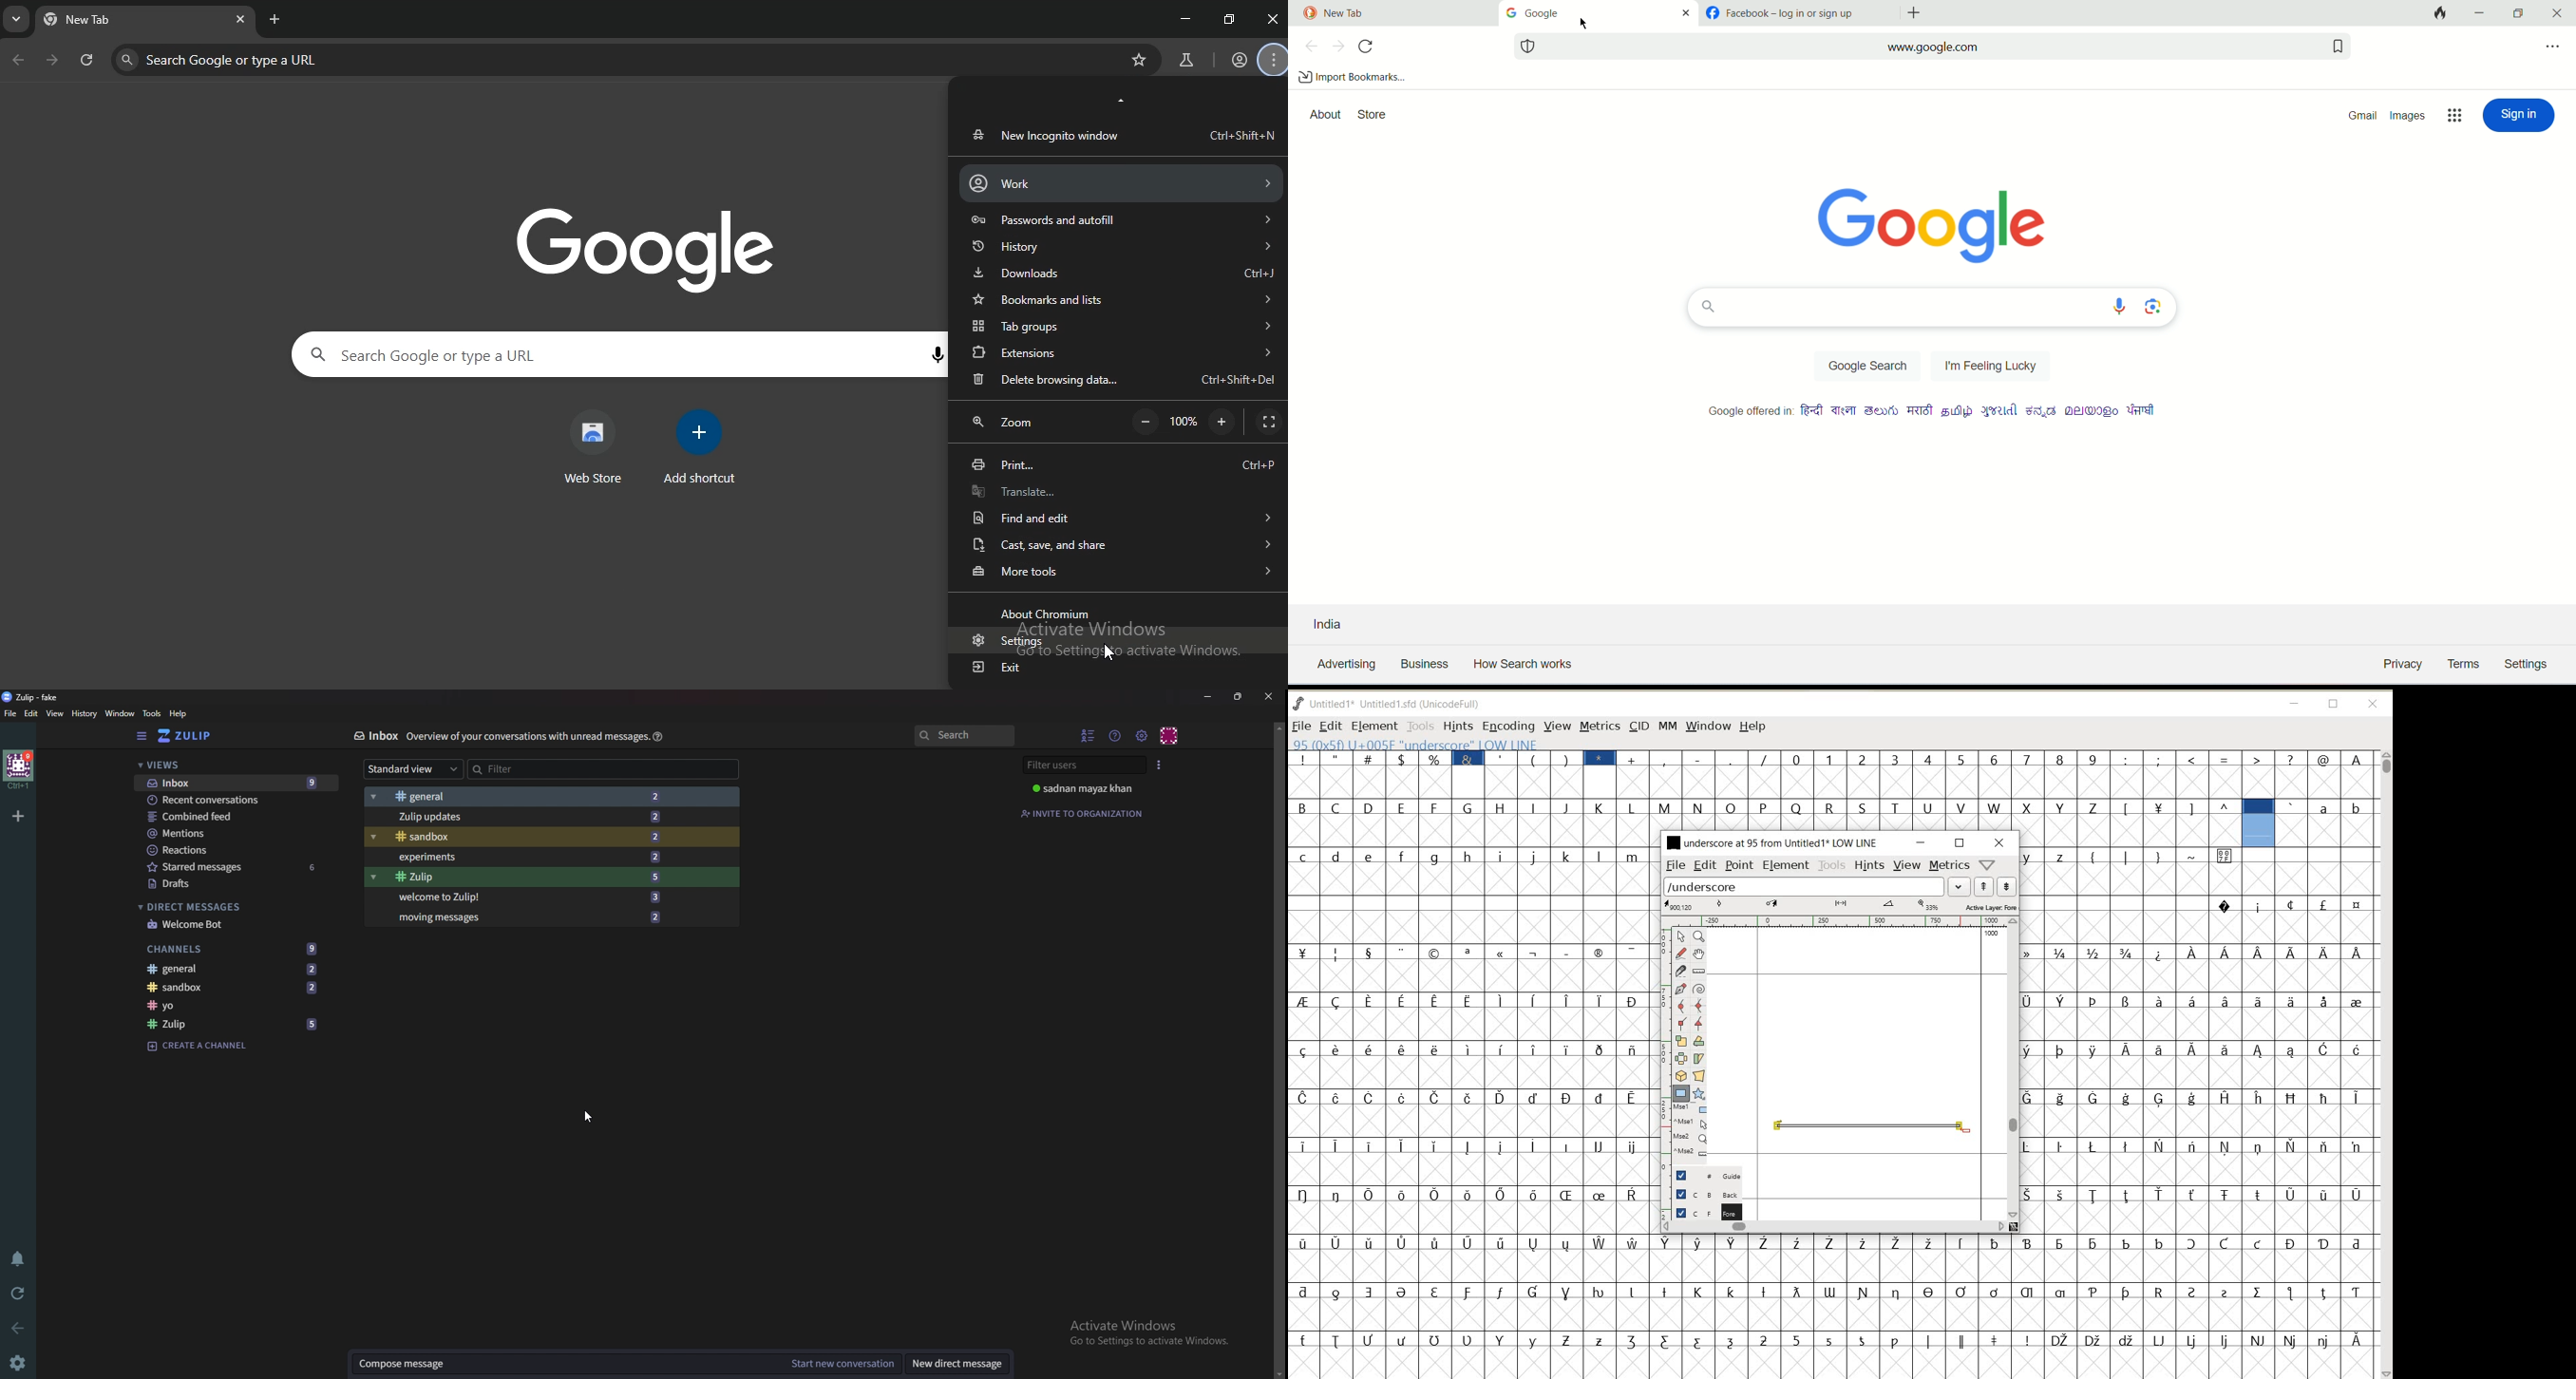 This screenshot has height=1400, width=2576. What do you see at coordinates (20, 769) in the screenshot?
I see `Home` at bounding box center [20, 769].